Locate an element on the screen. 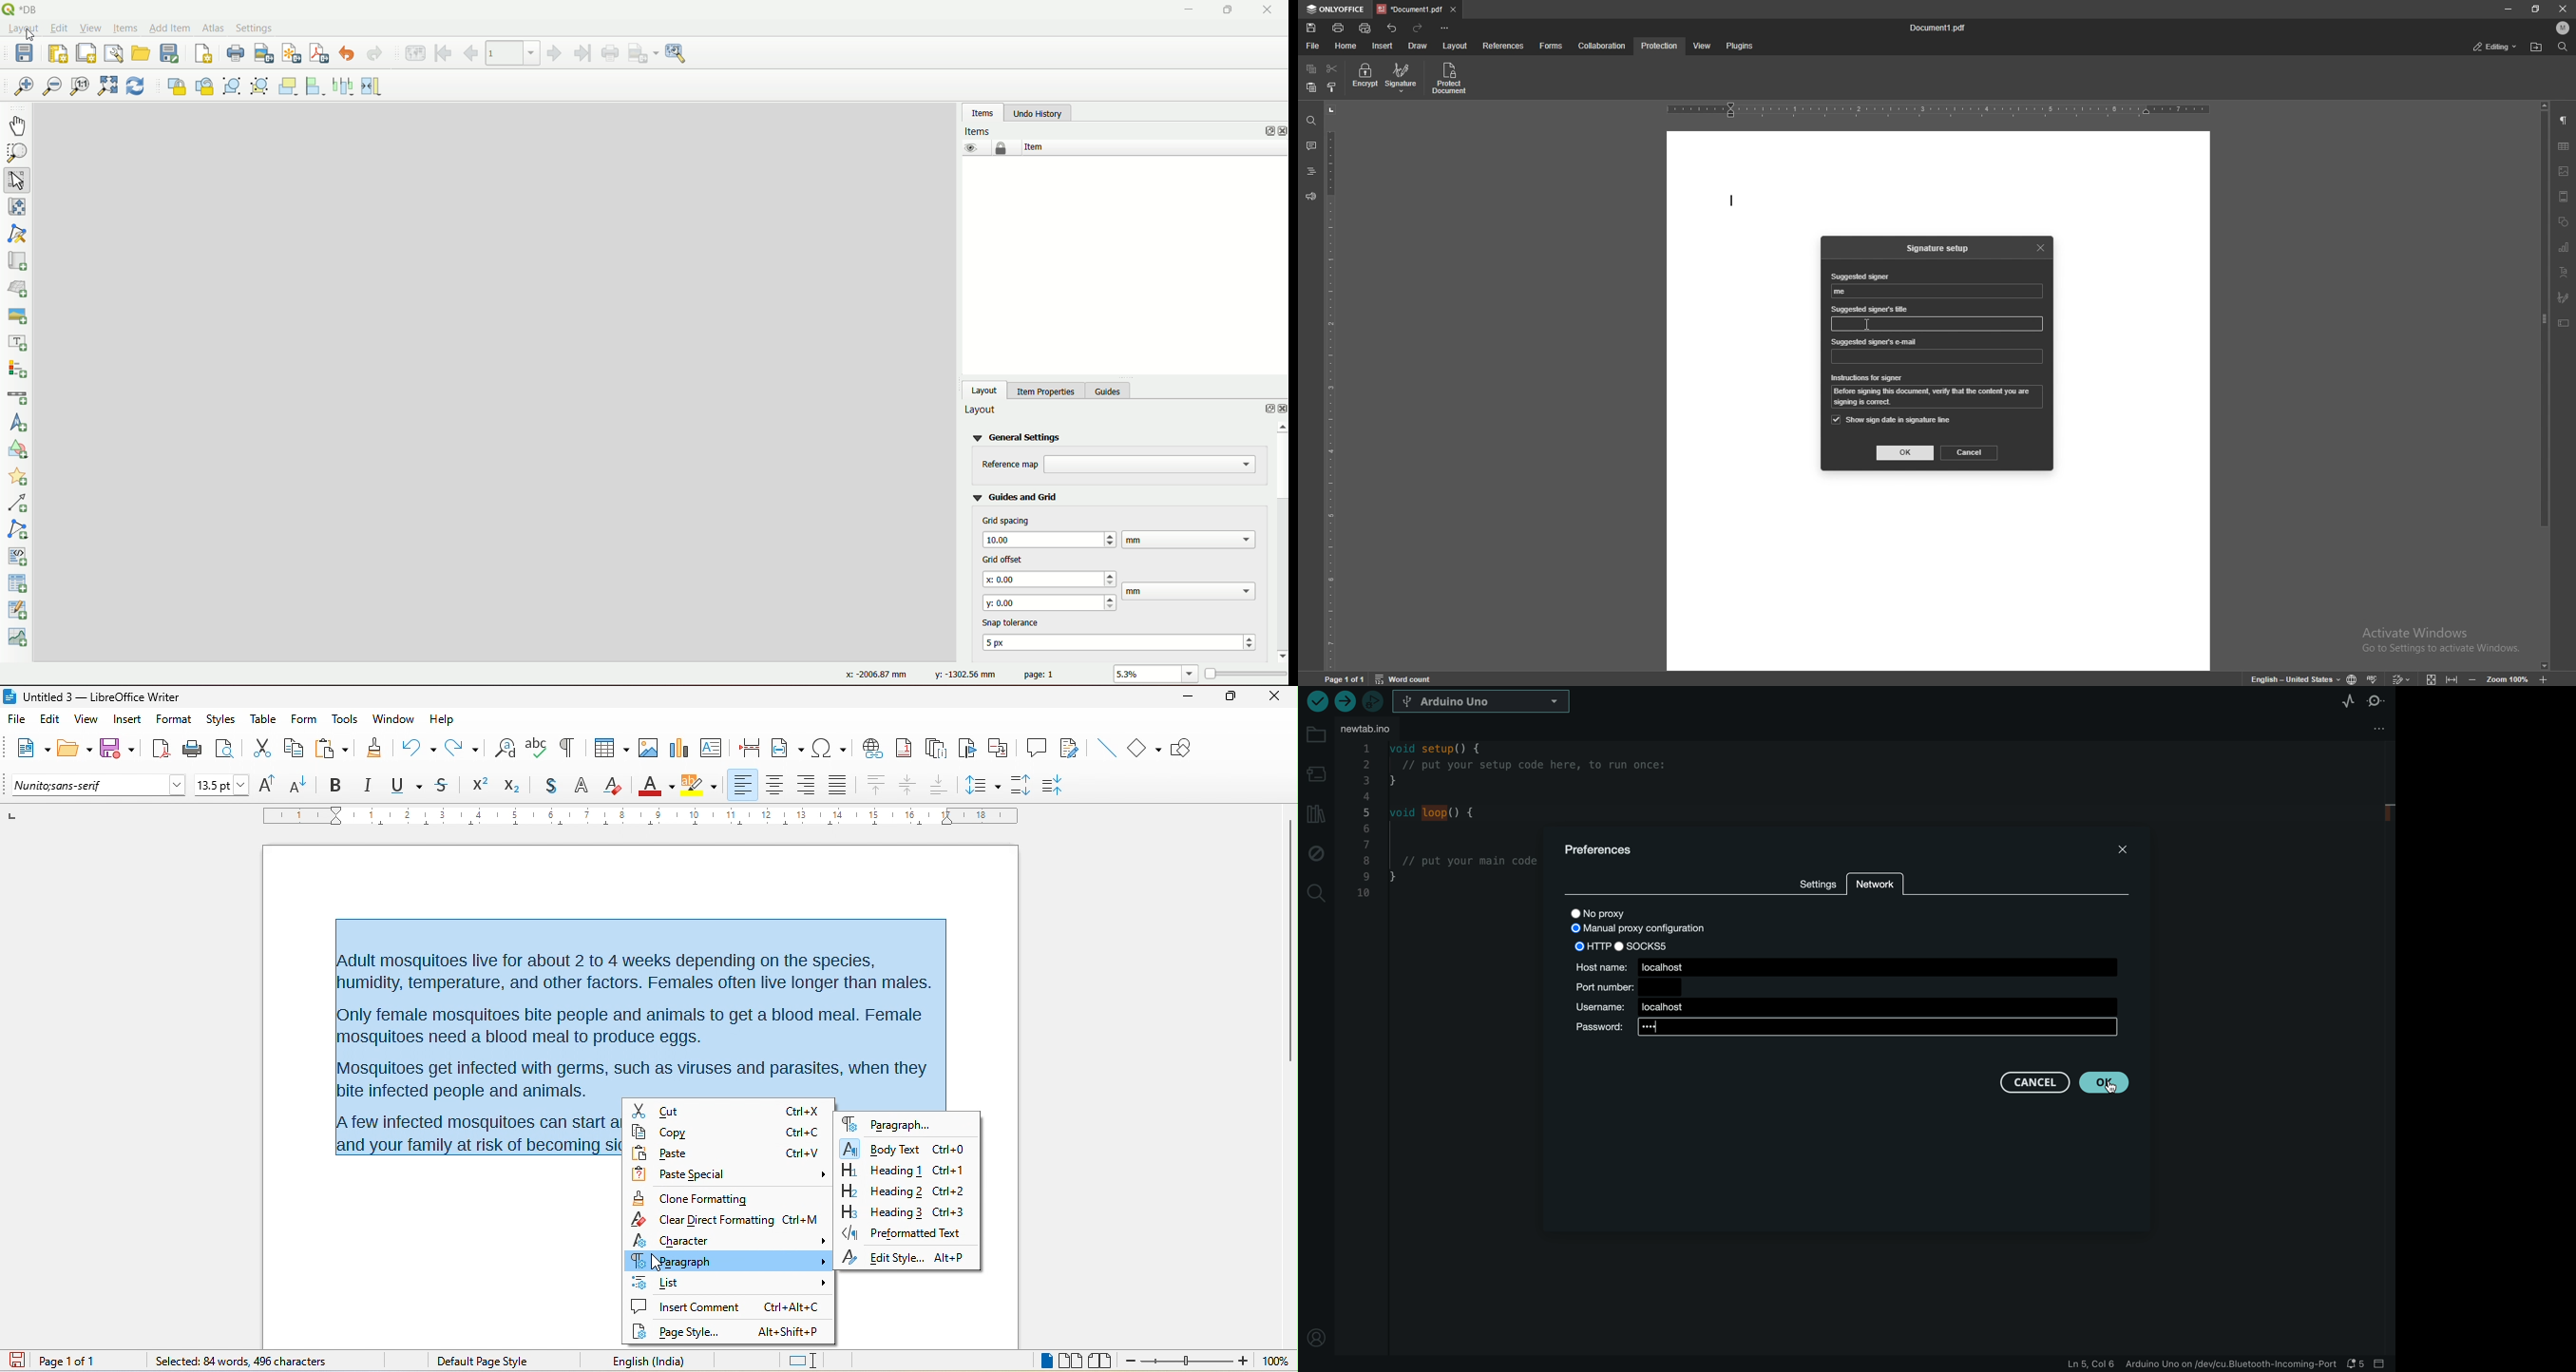 The image size is (2576, 1372). select/move item is located at coordinates (19, 180).